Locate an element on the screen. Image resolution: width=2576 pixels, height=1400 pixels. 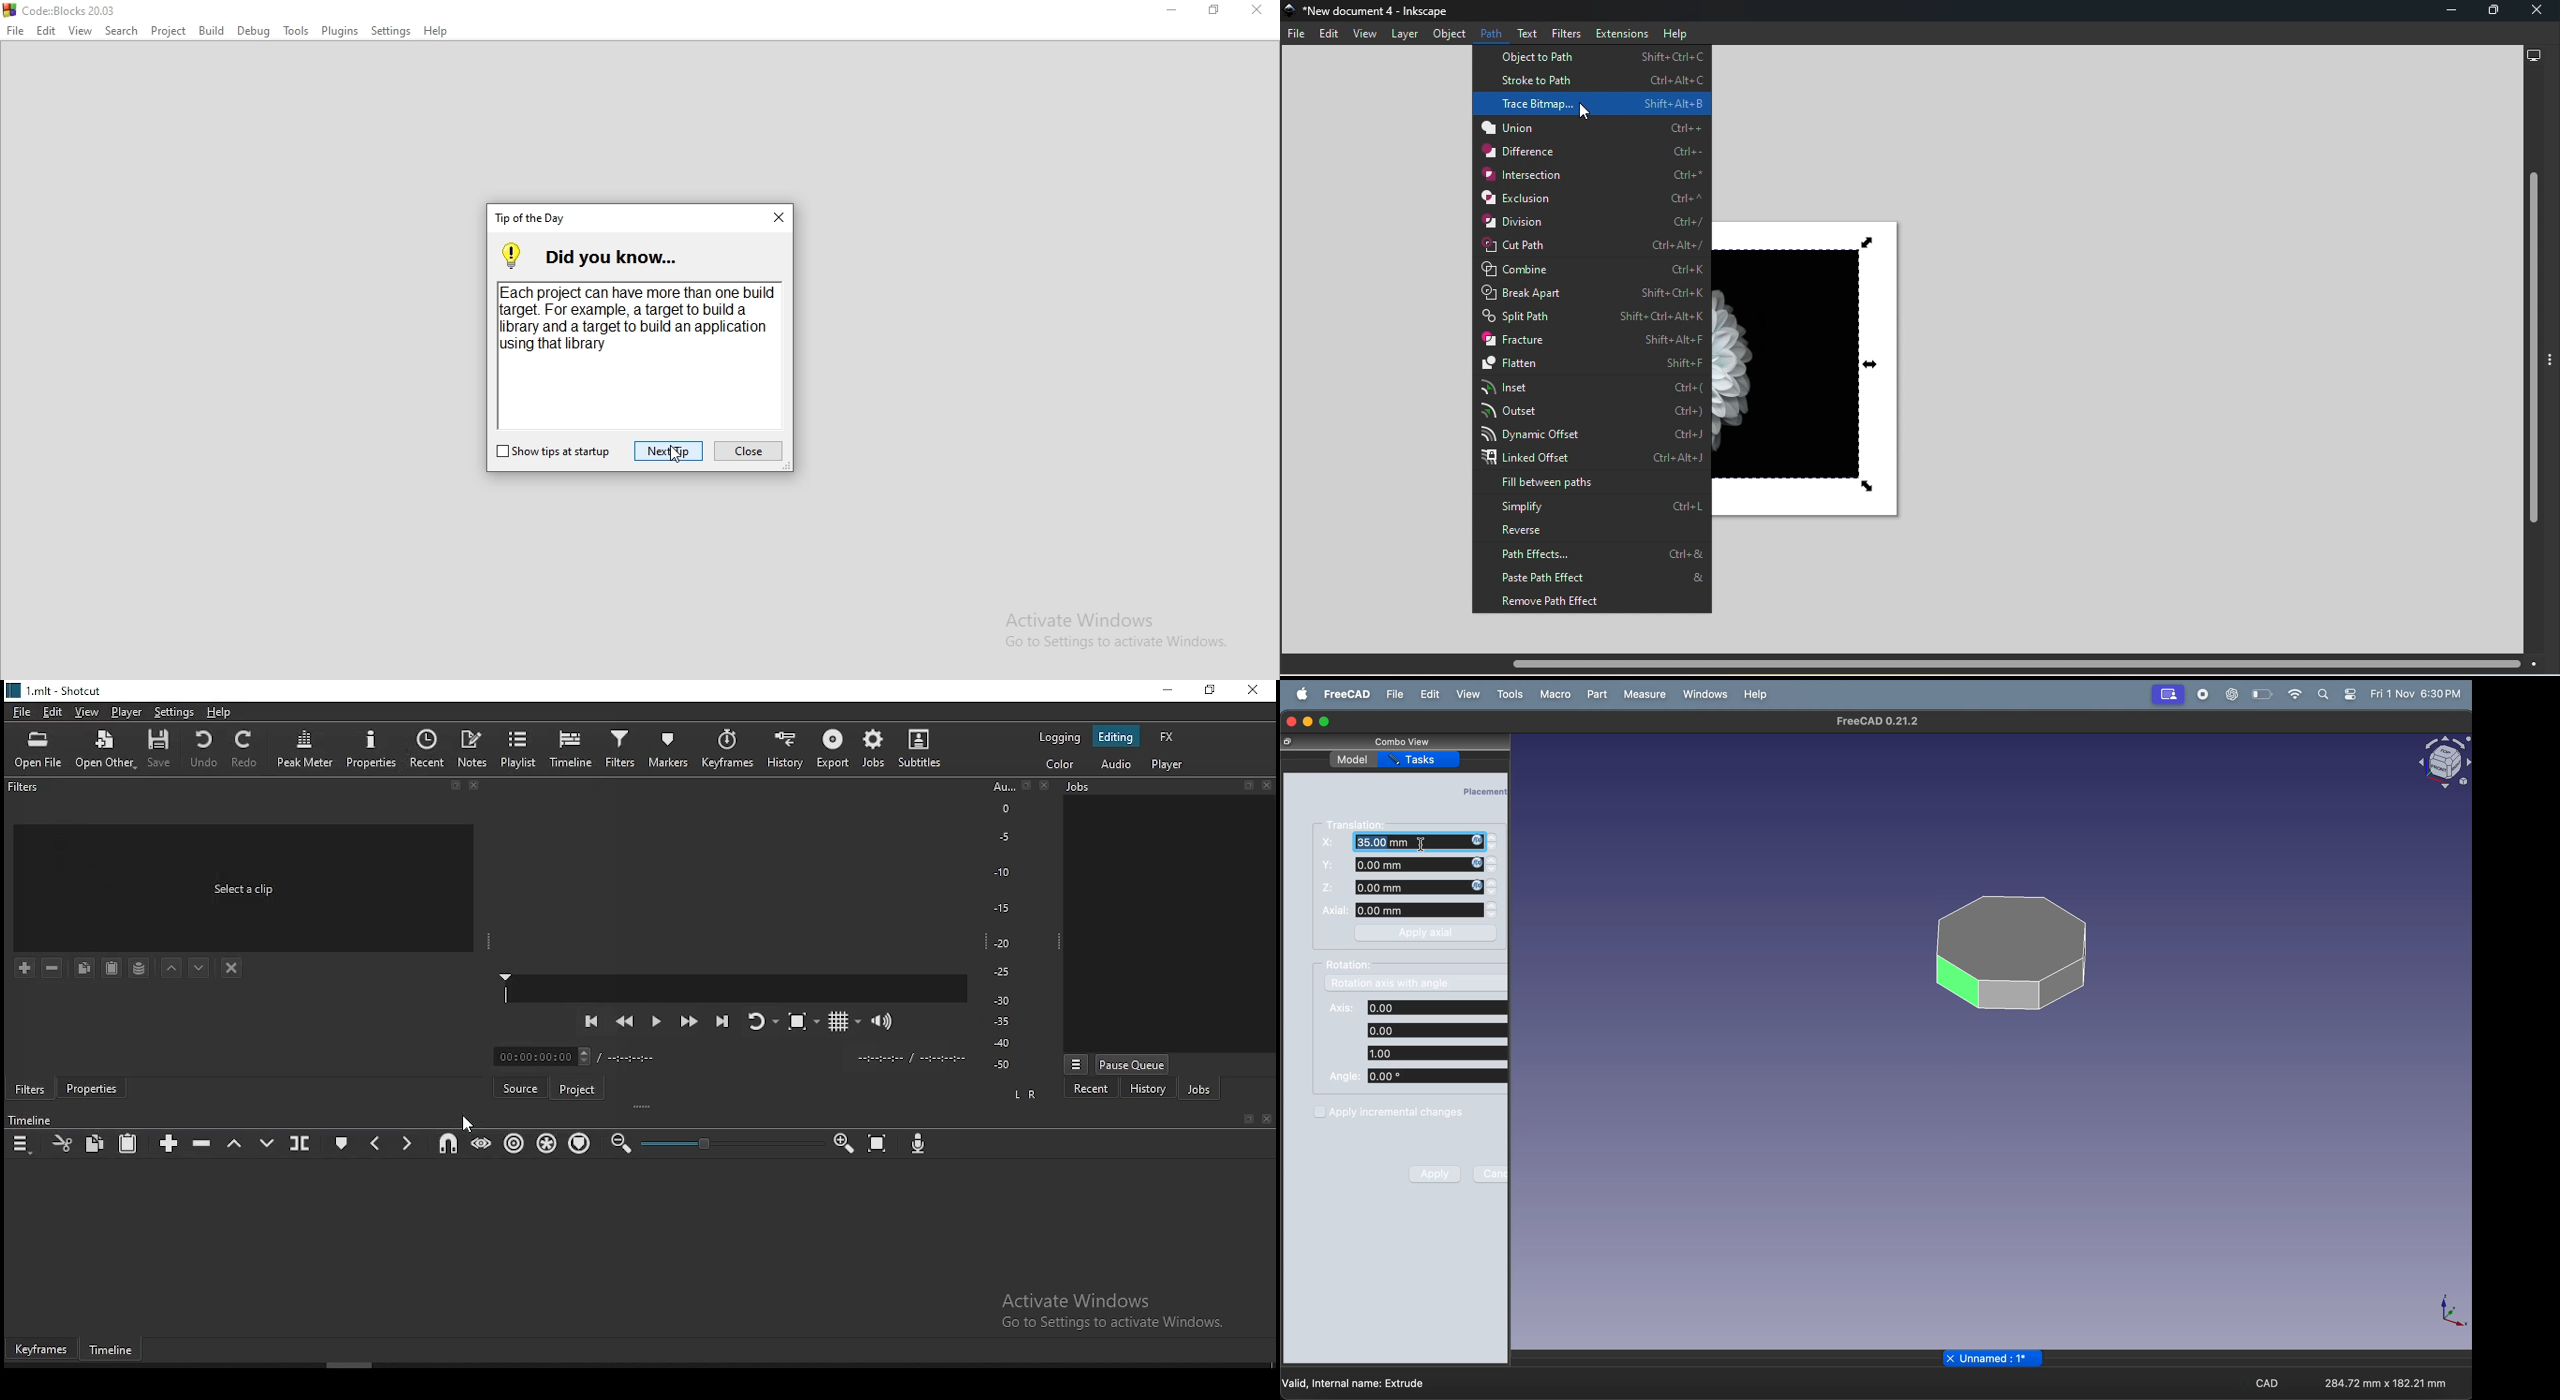
Remove path effects is located at coordinates (1597, 601).